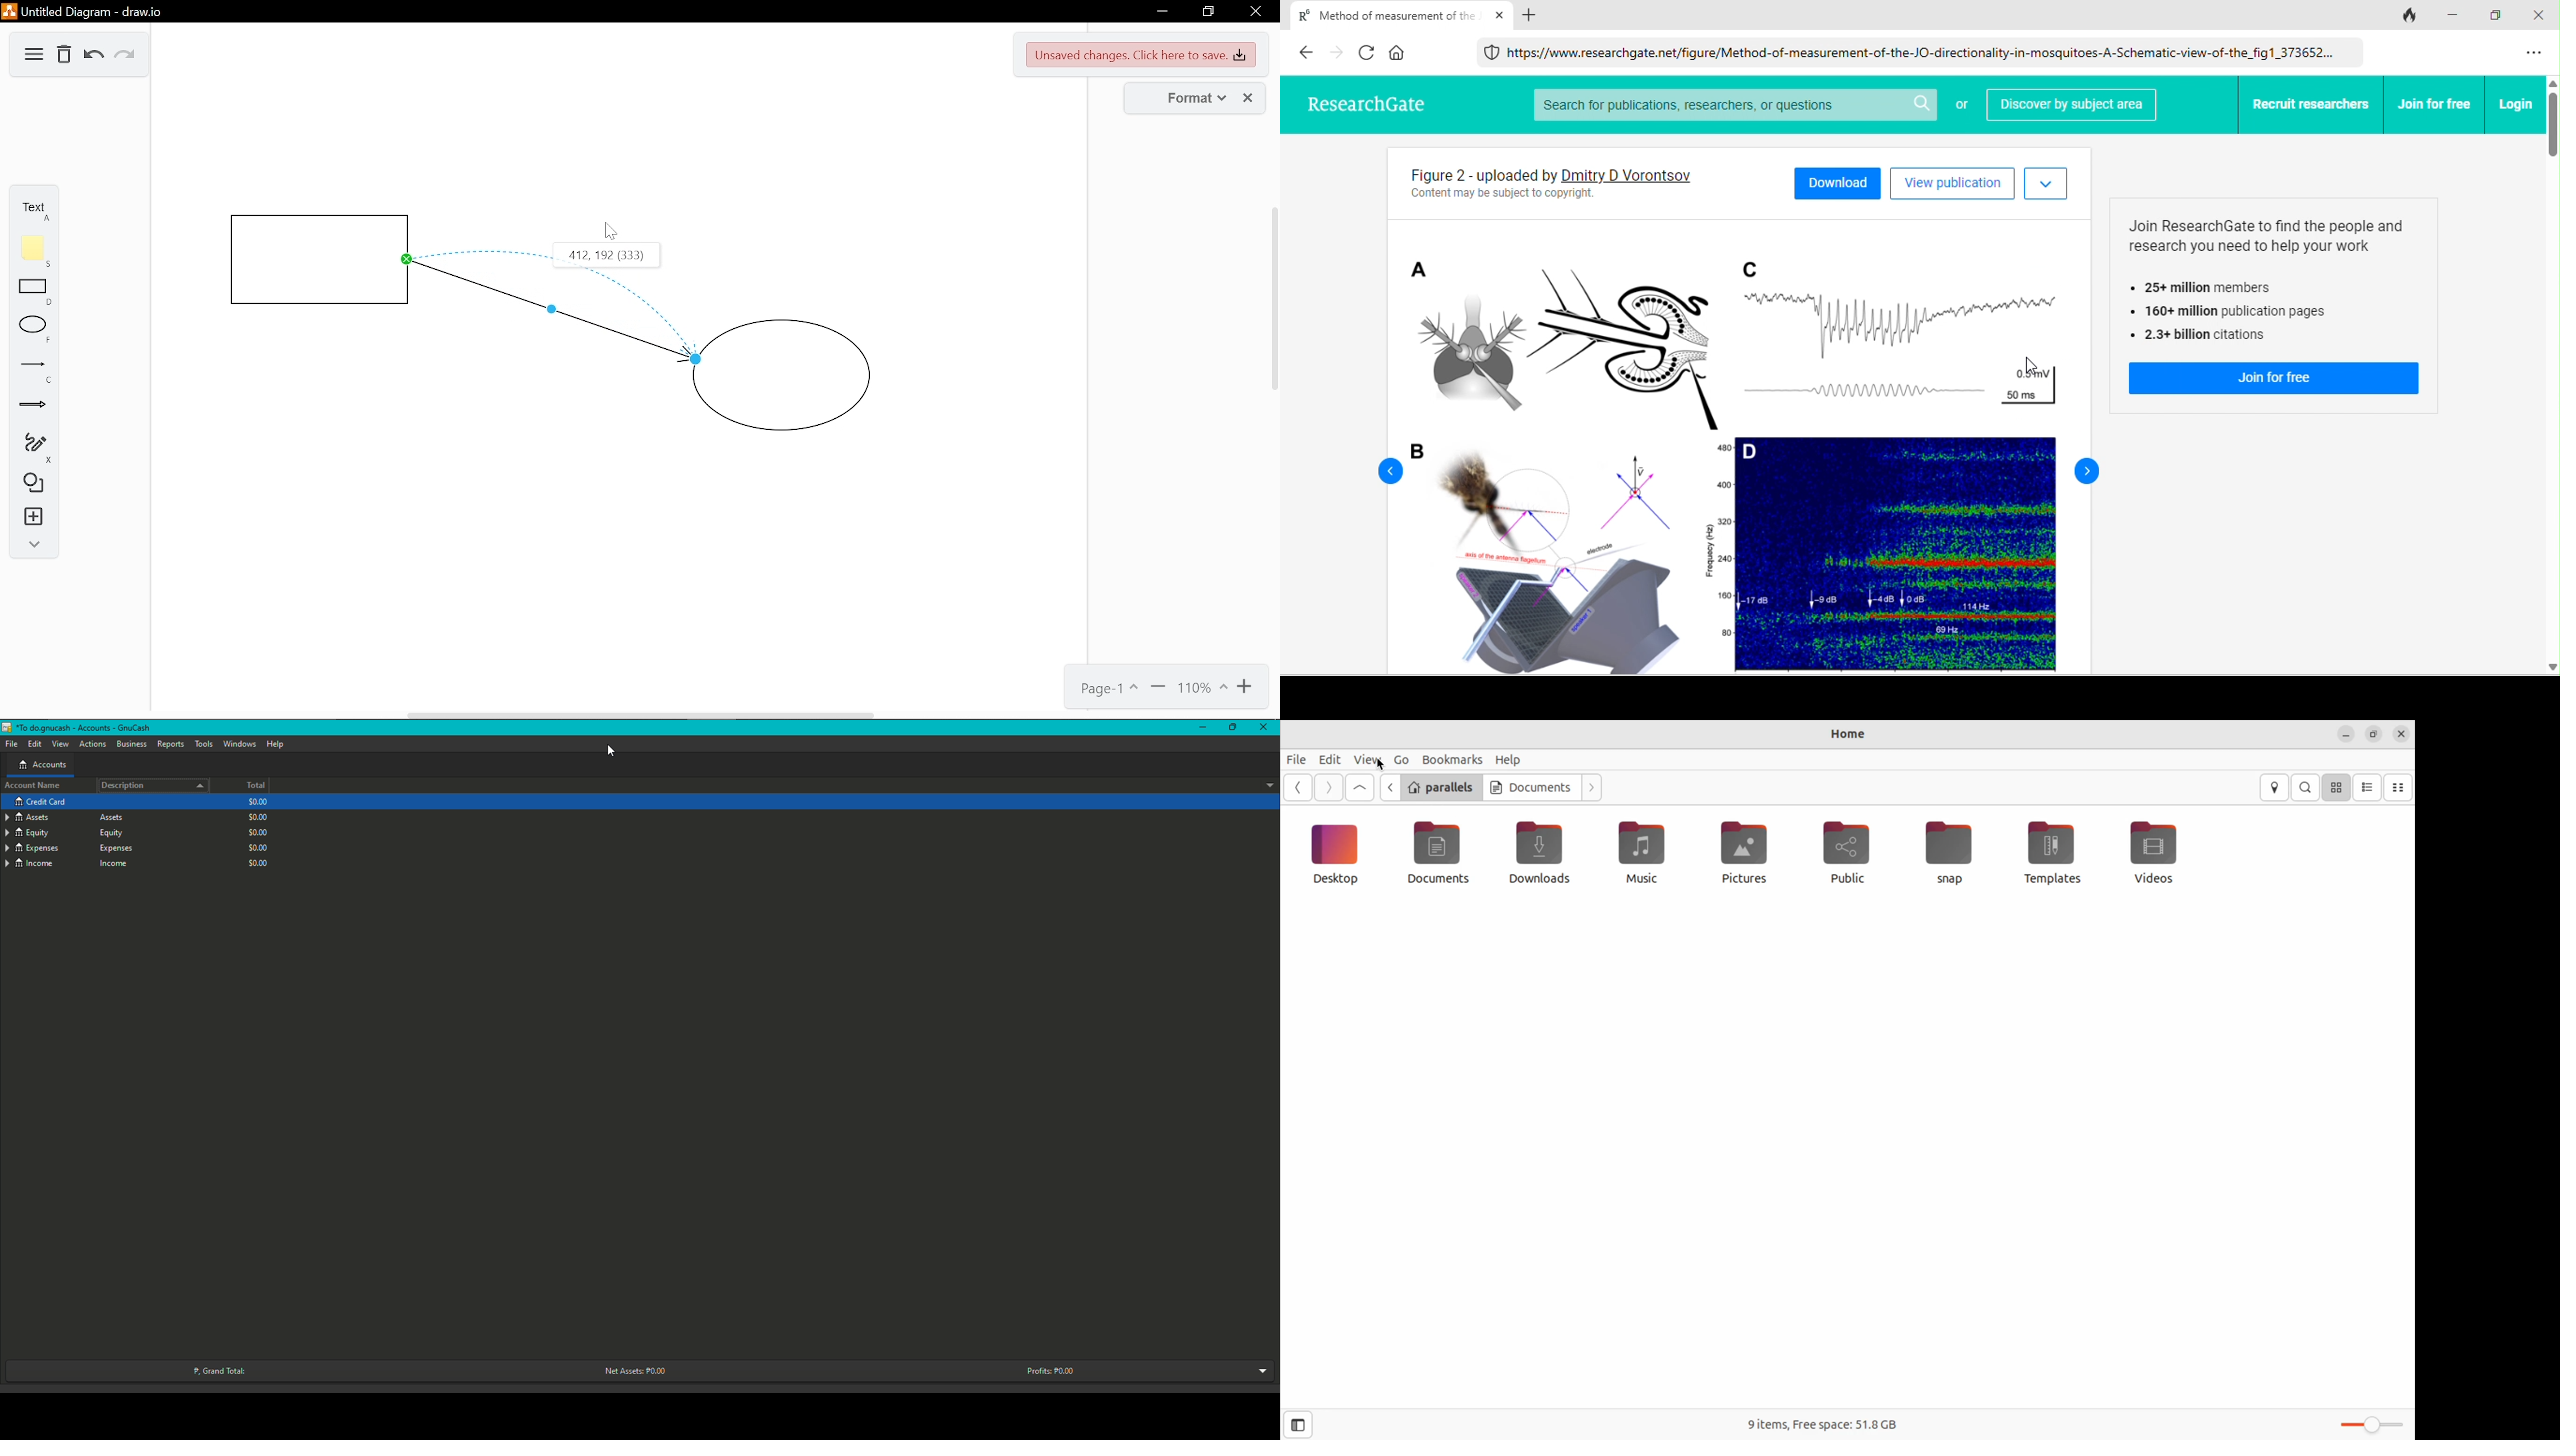  Describe the element at coordinates (1510, 759) in the screenshot. I see `help` at that location.